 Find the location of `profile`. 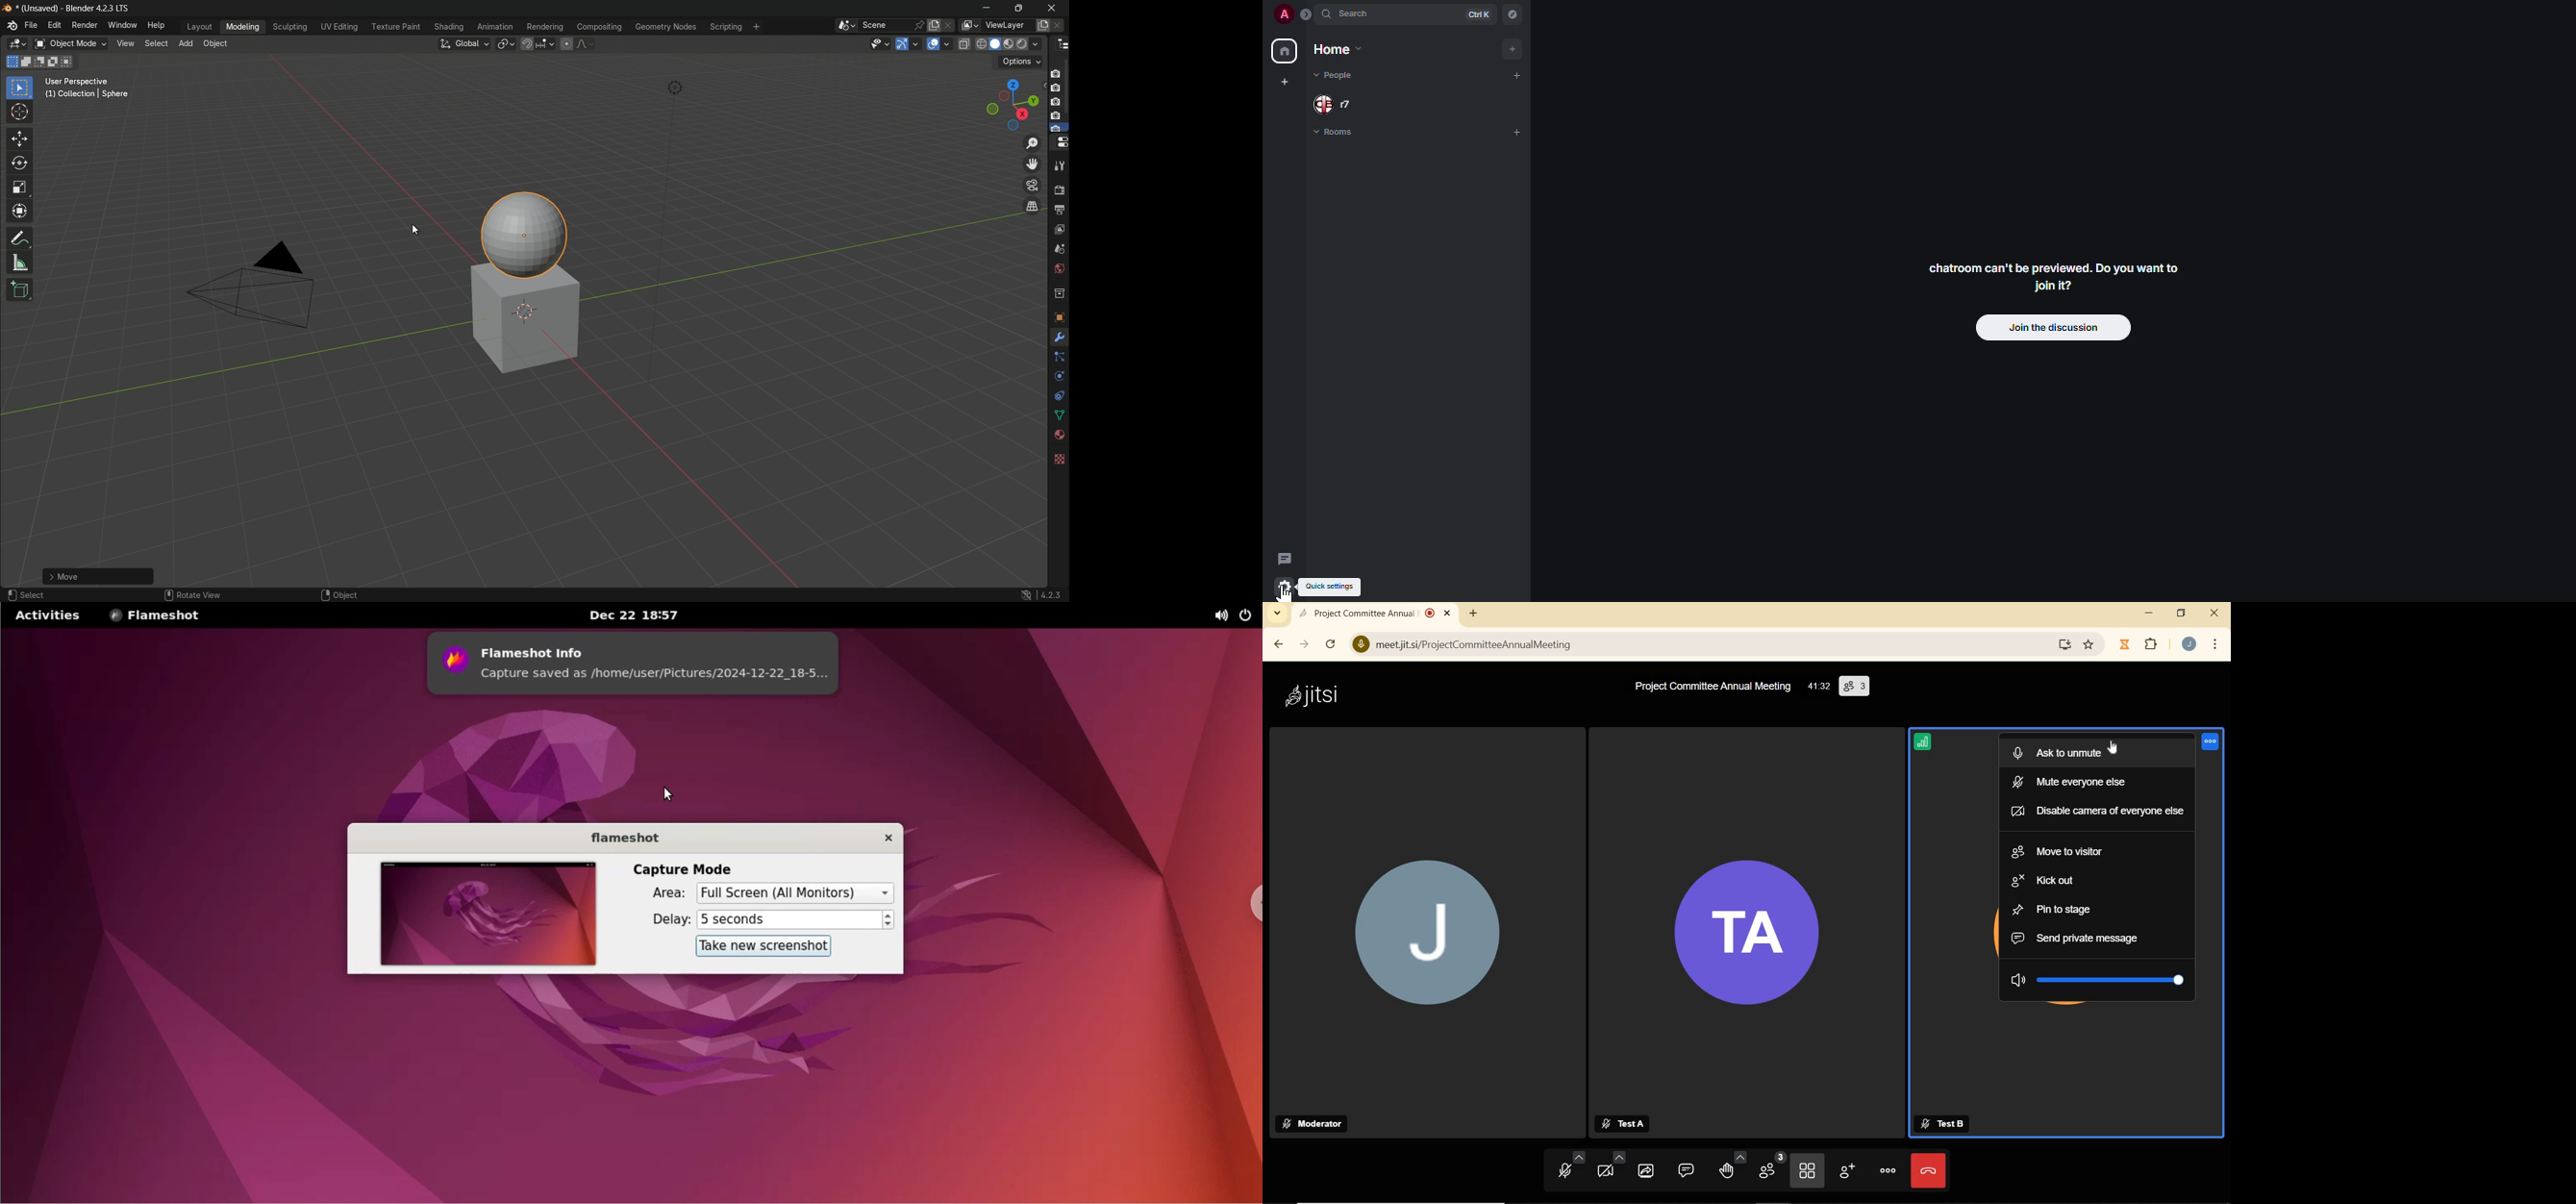

profile is located at coordinates (1284, 13).